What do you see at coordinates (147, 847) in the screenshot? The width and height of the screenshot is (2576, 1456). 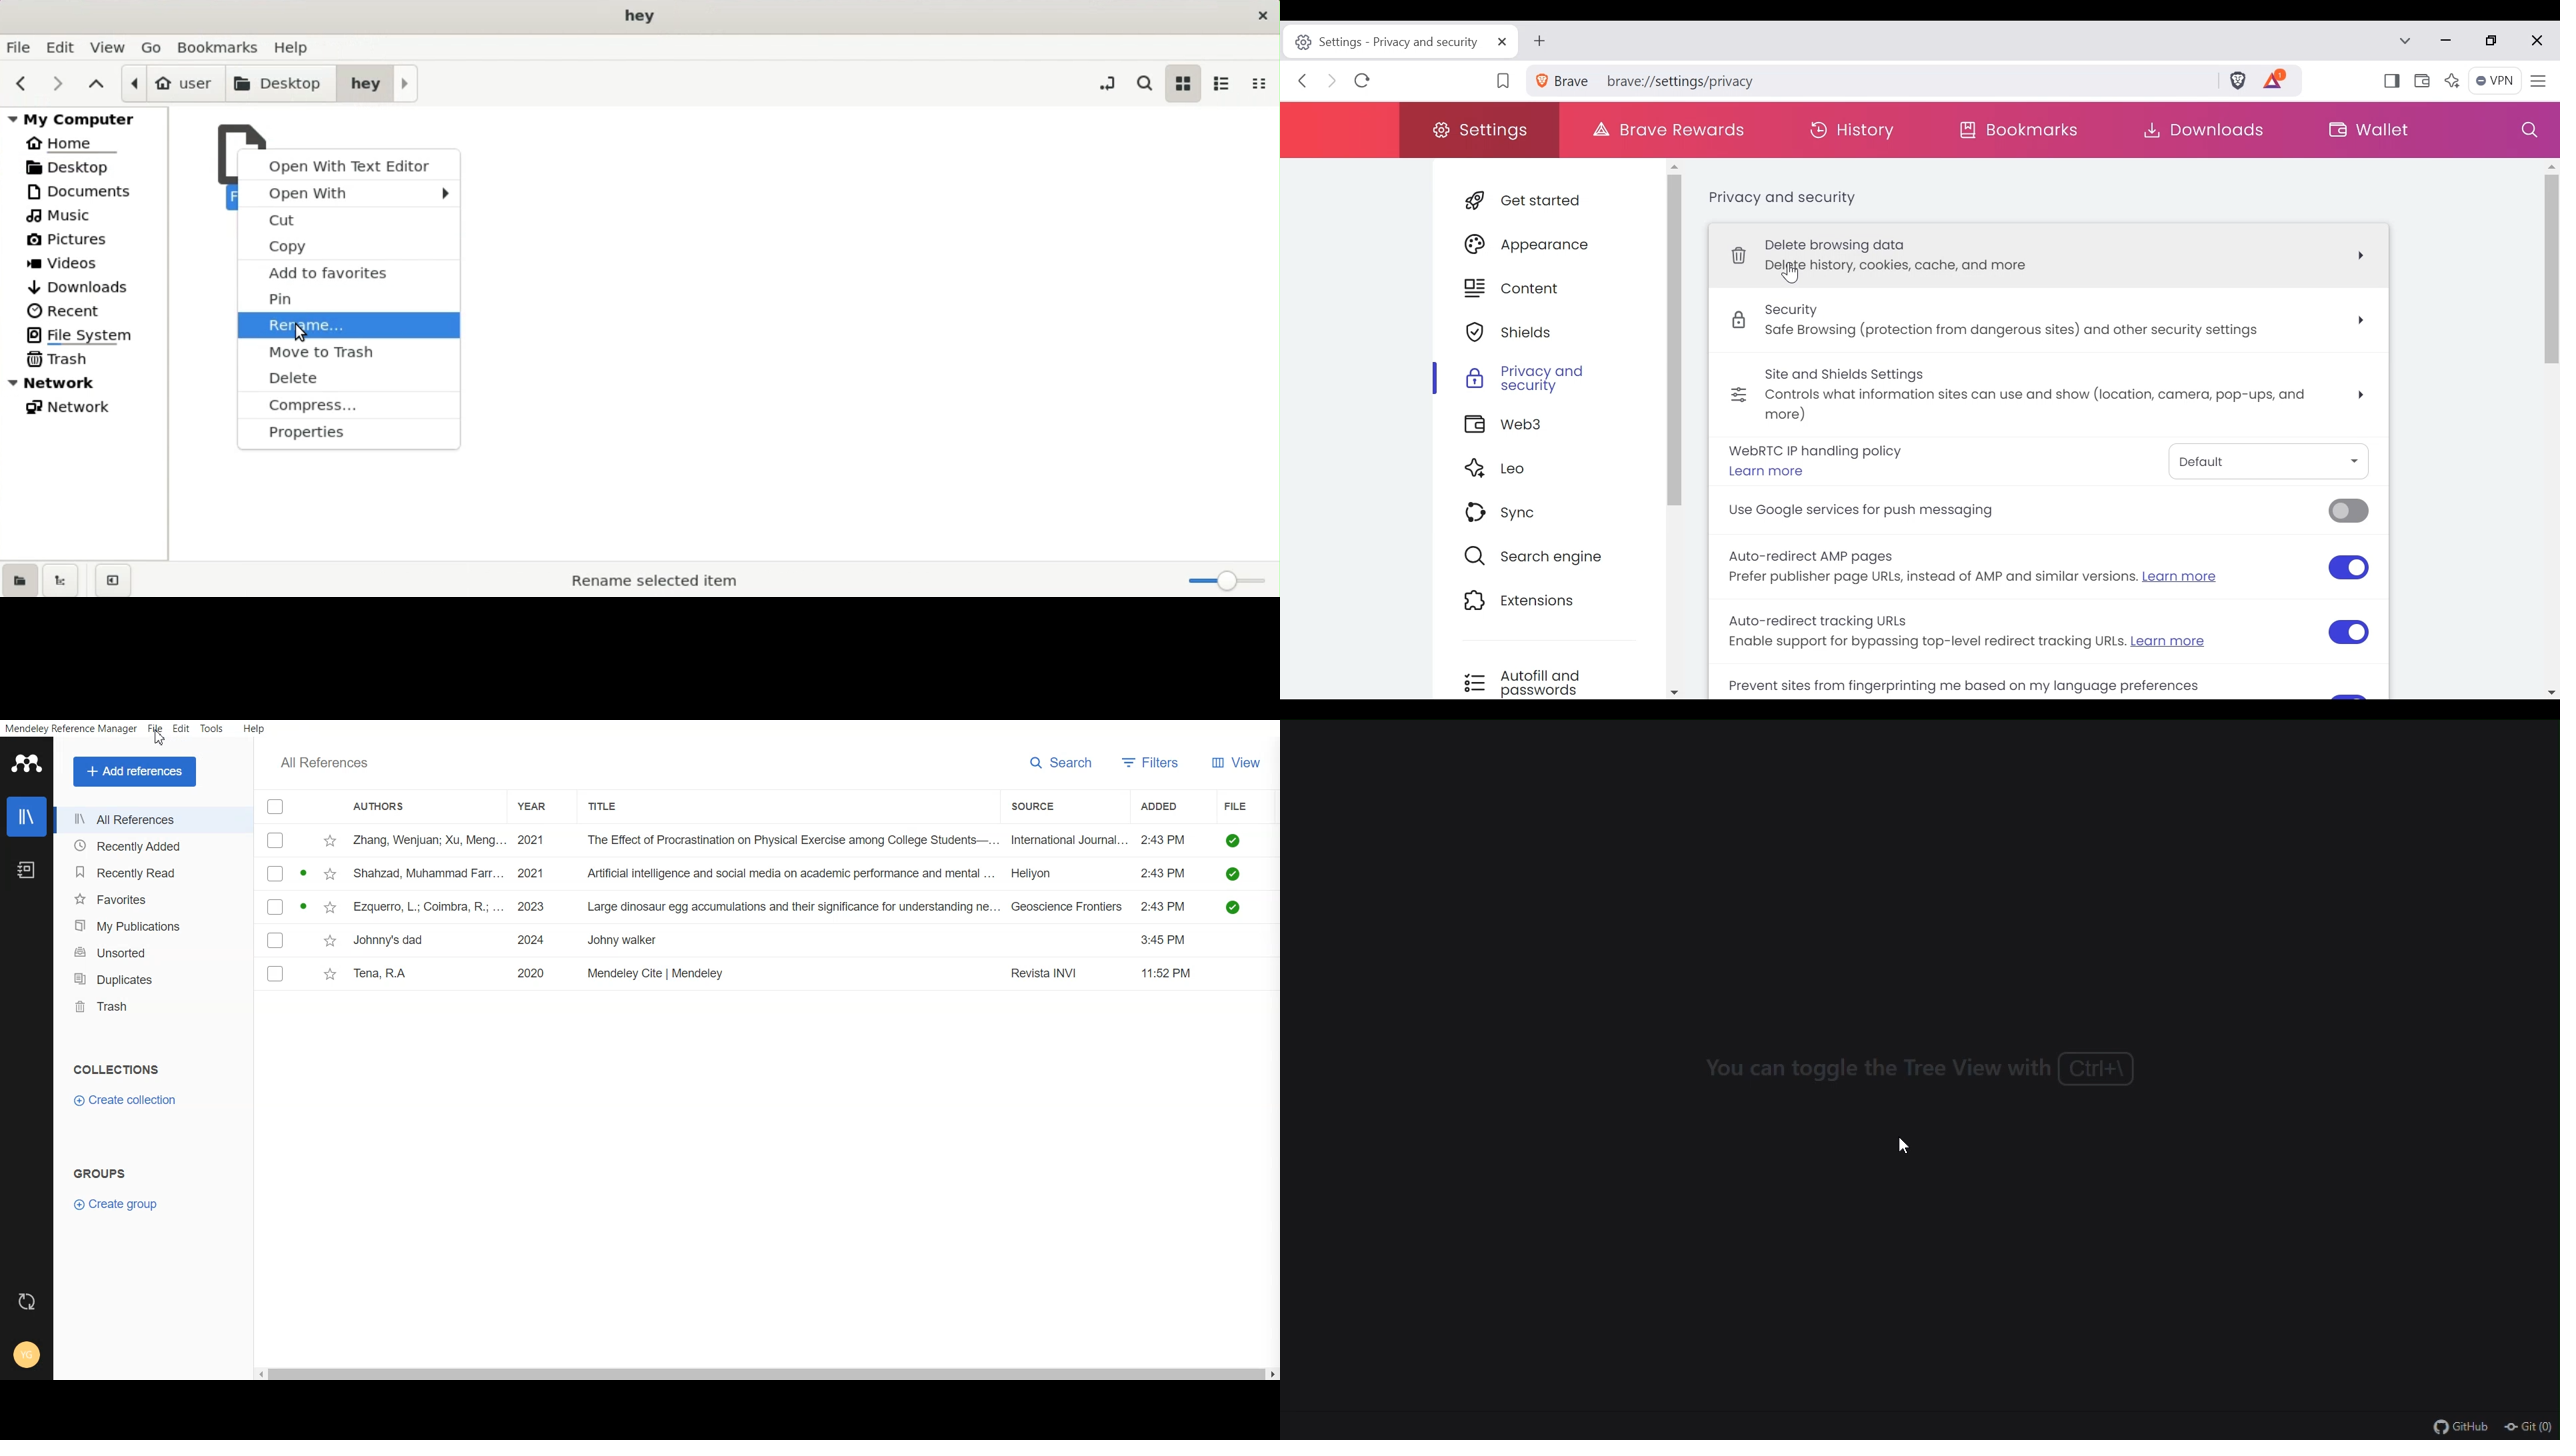 I see `Recently Added` at bounding box center [147, 847].